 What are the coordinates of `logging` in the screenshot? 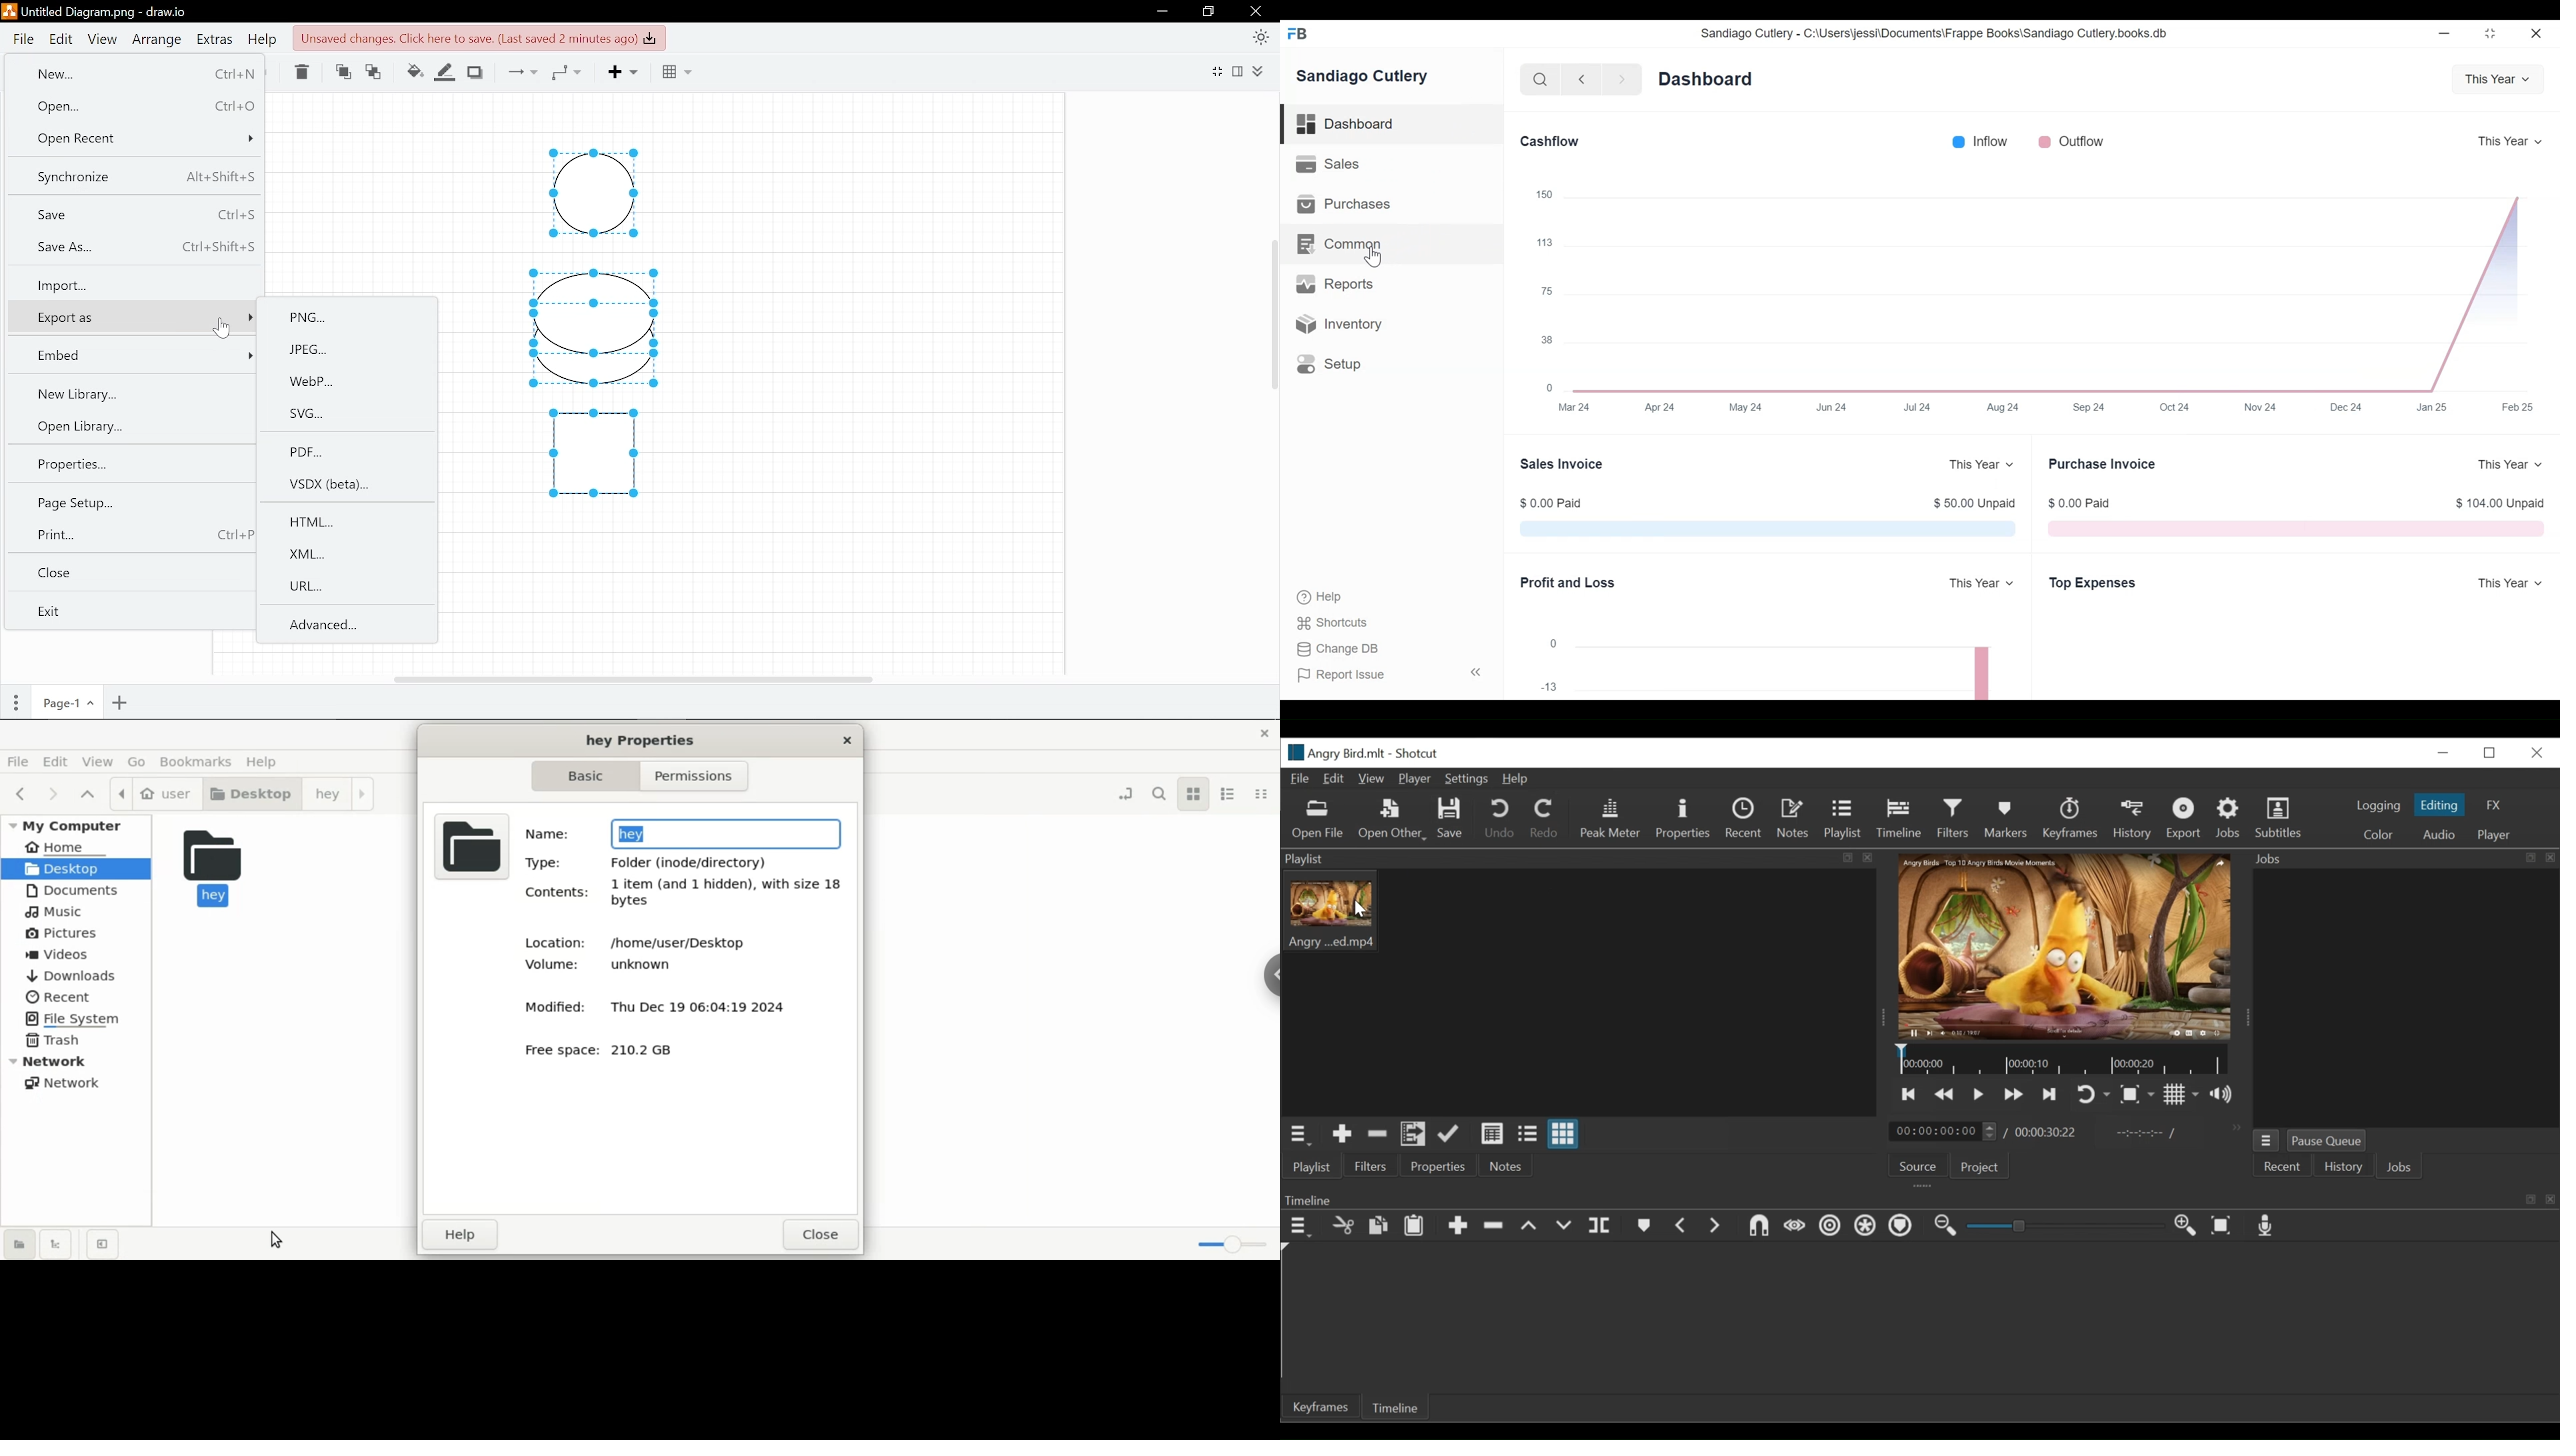 It's located at (2379, 805).